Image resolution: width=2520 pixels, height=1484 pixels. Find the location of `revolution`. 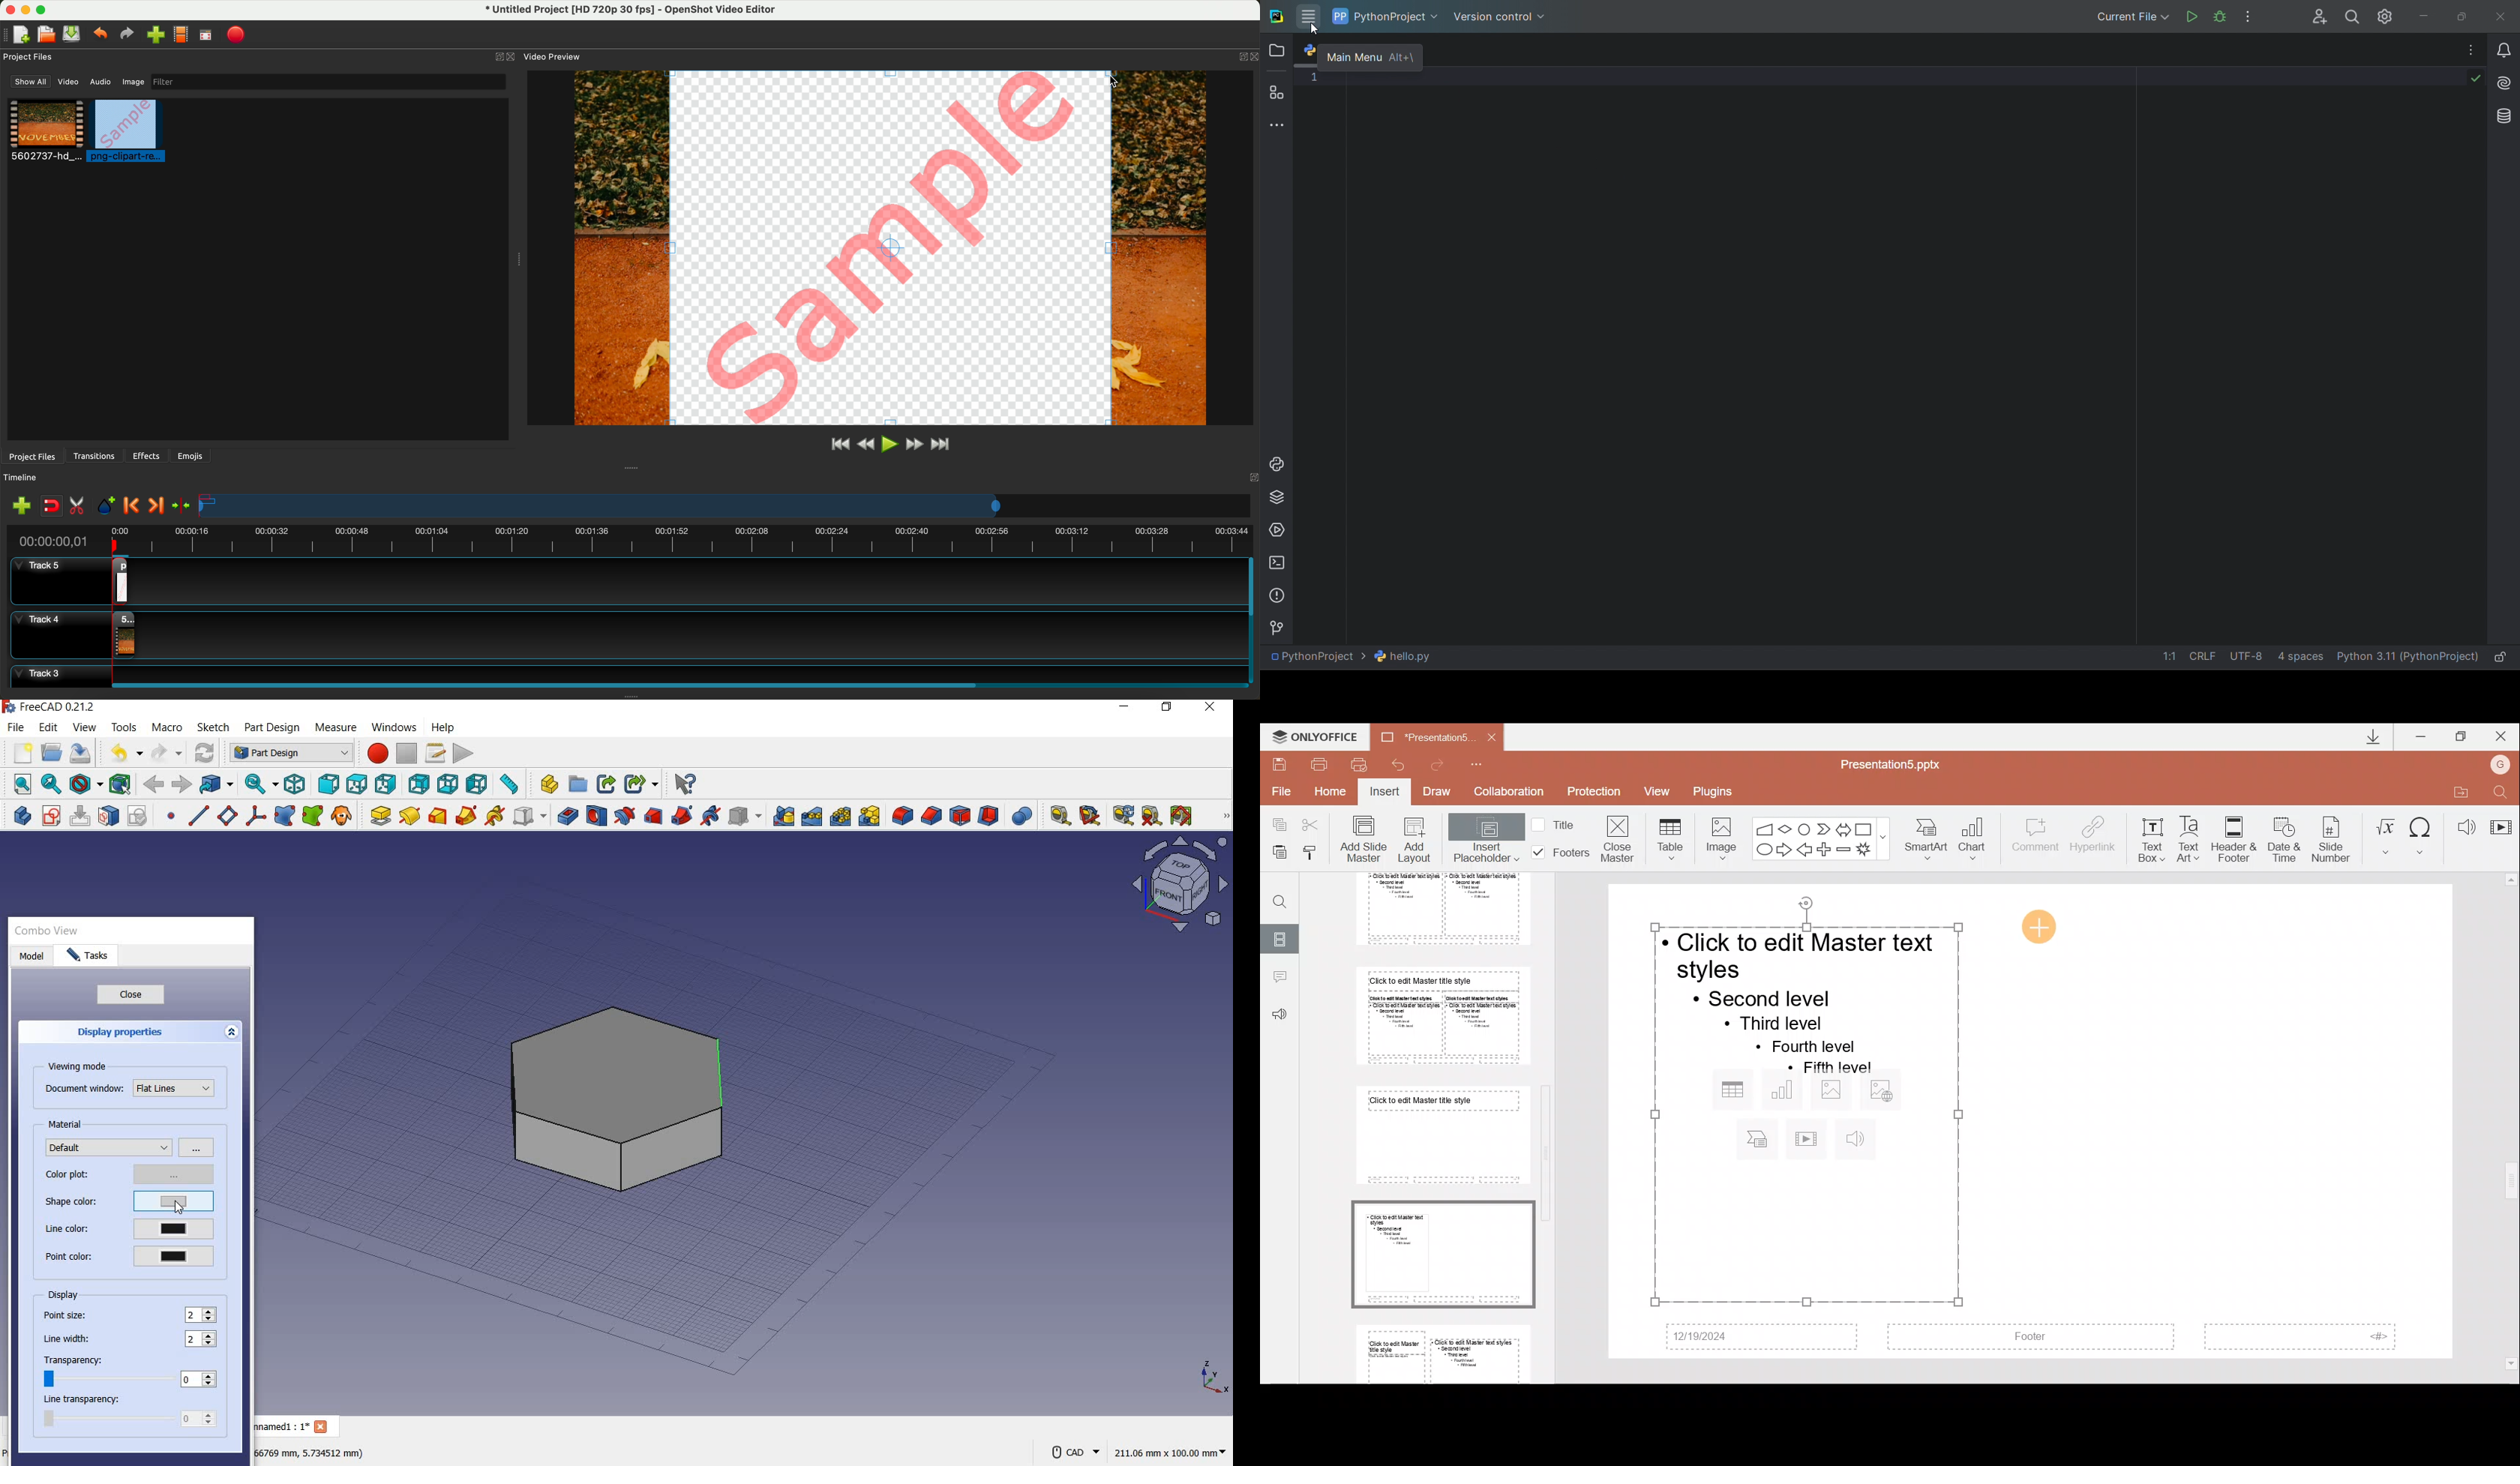

revolution is located at coordinates (410, 815).